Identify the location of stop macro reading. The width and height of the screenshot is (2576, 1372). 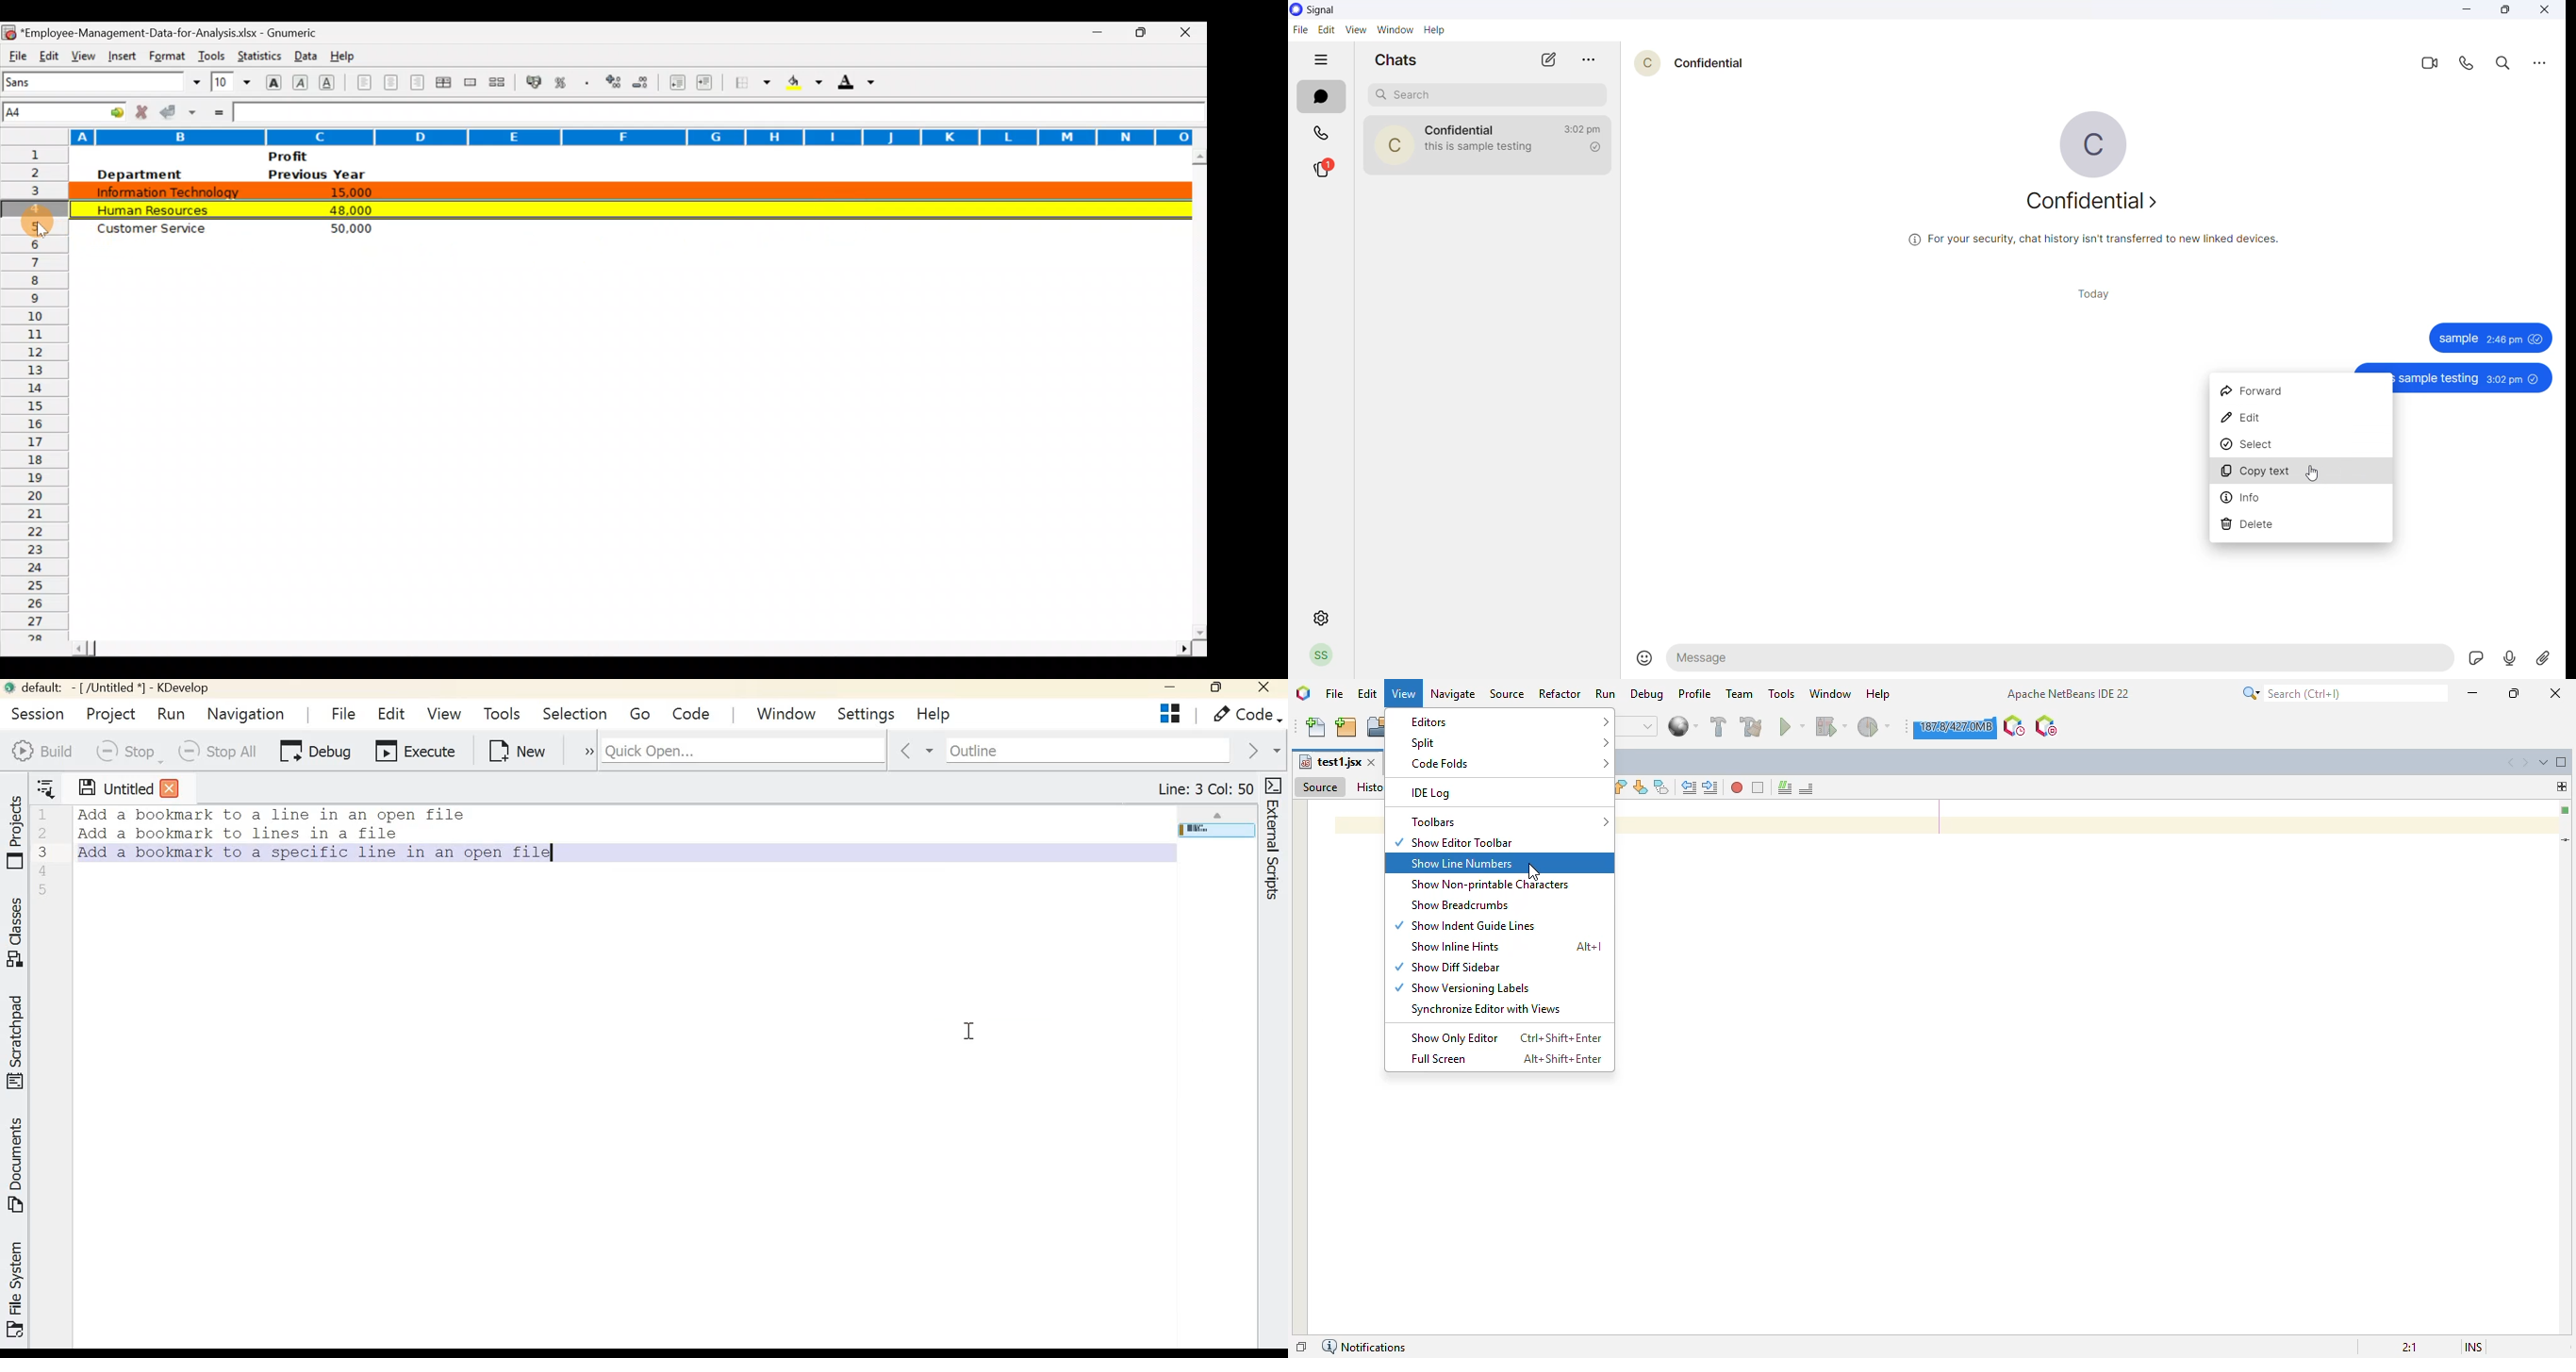
(1759, 788).